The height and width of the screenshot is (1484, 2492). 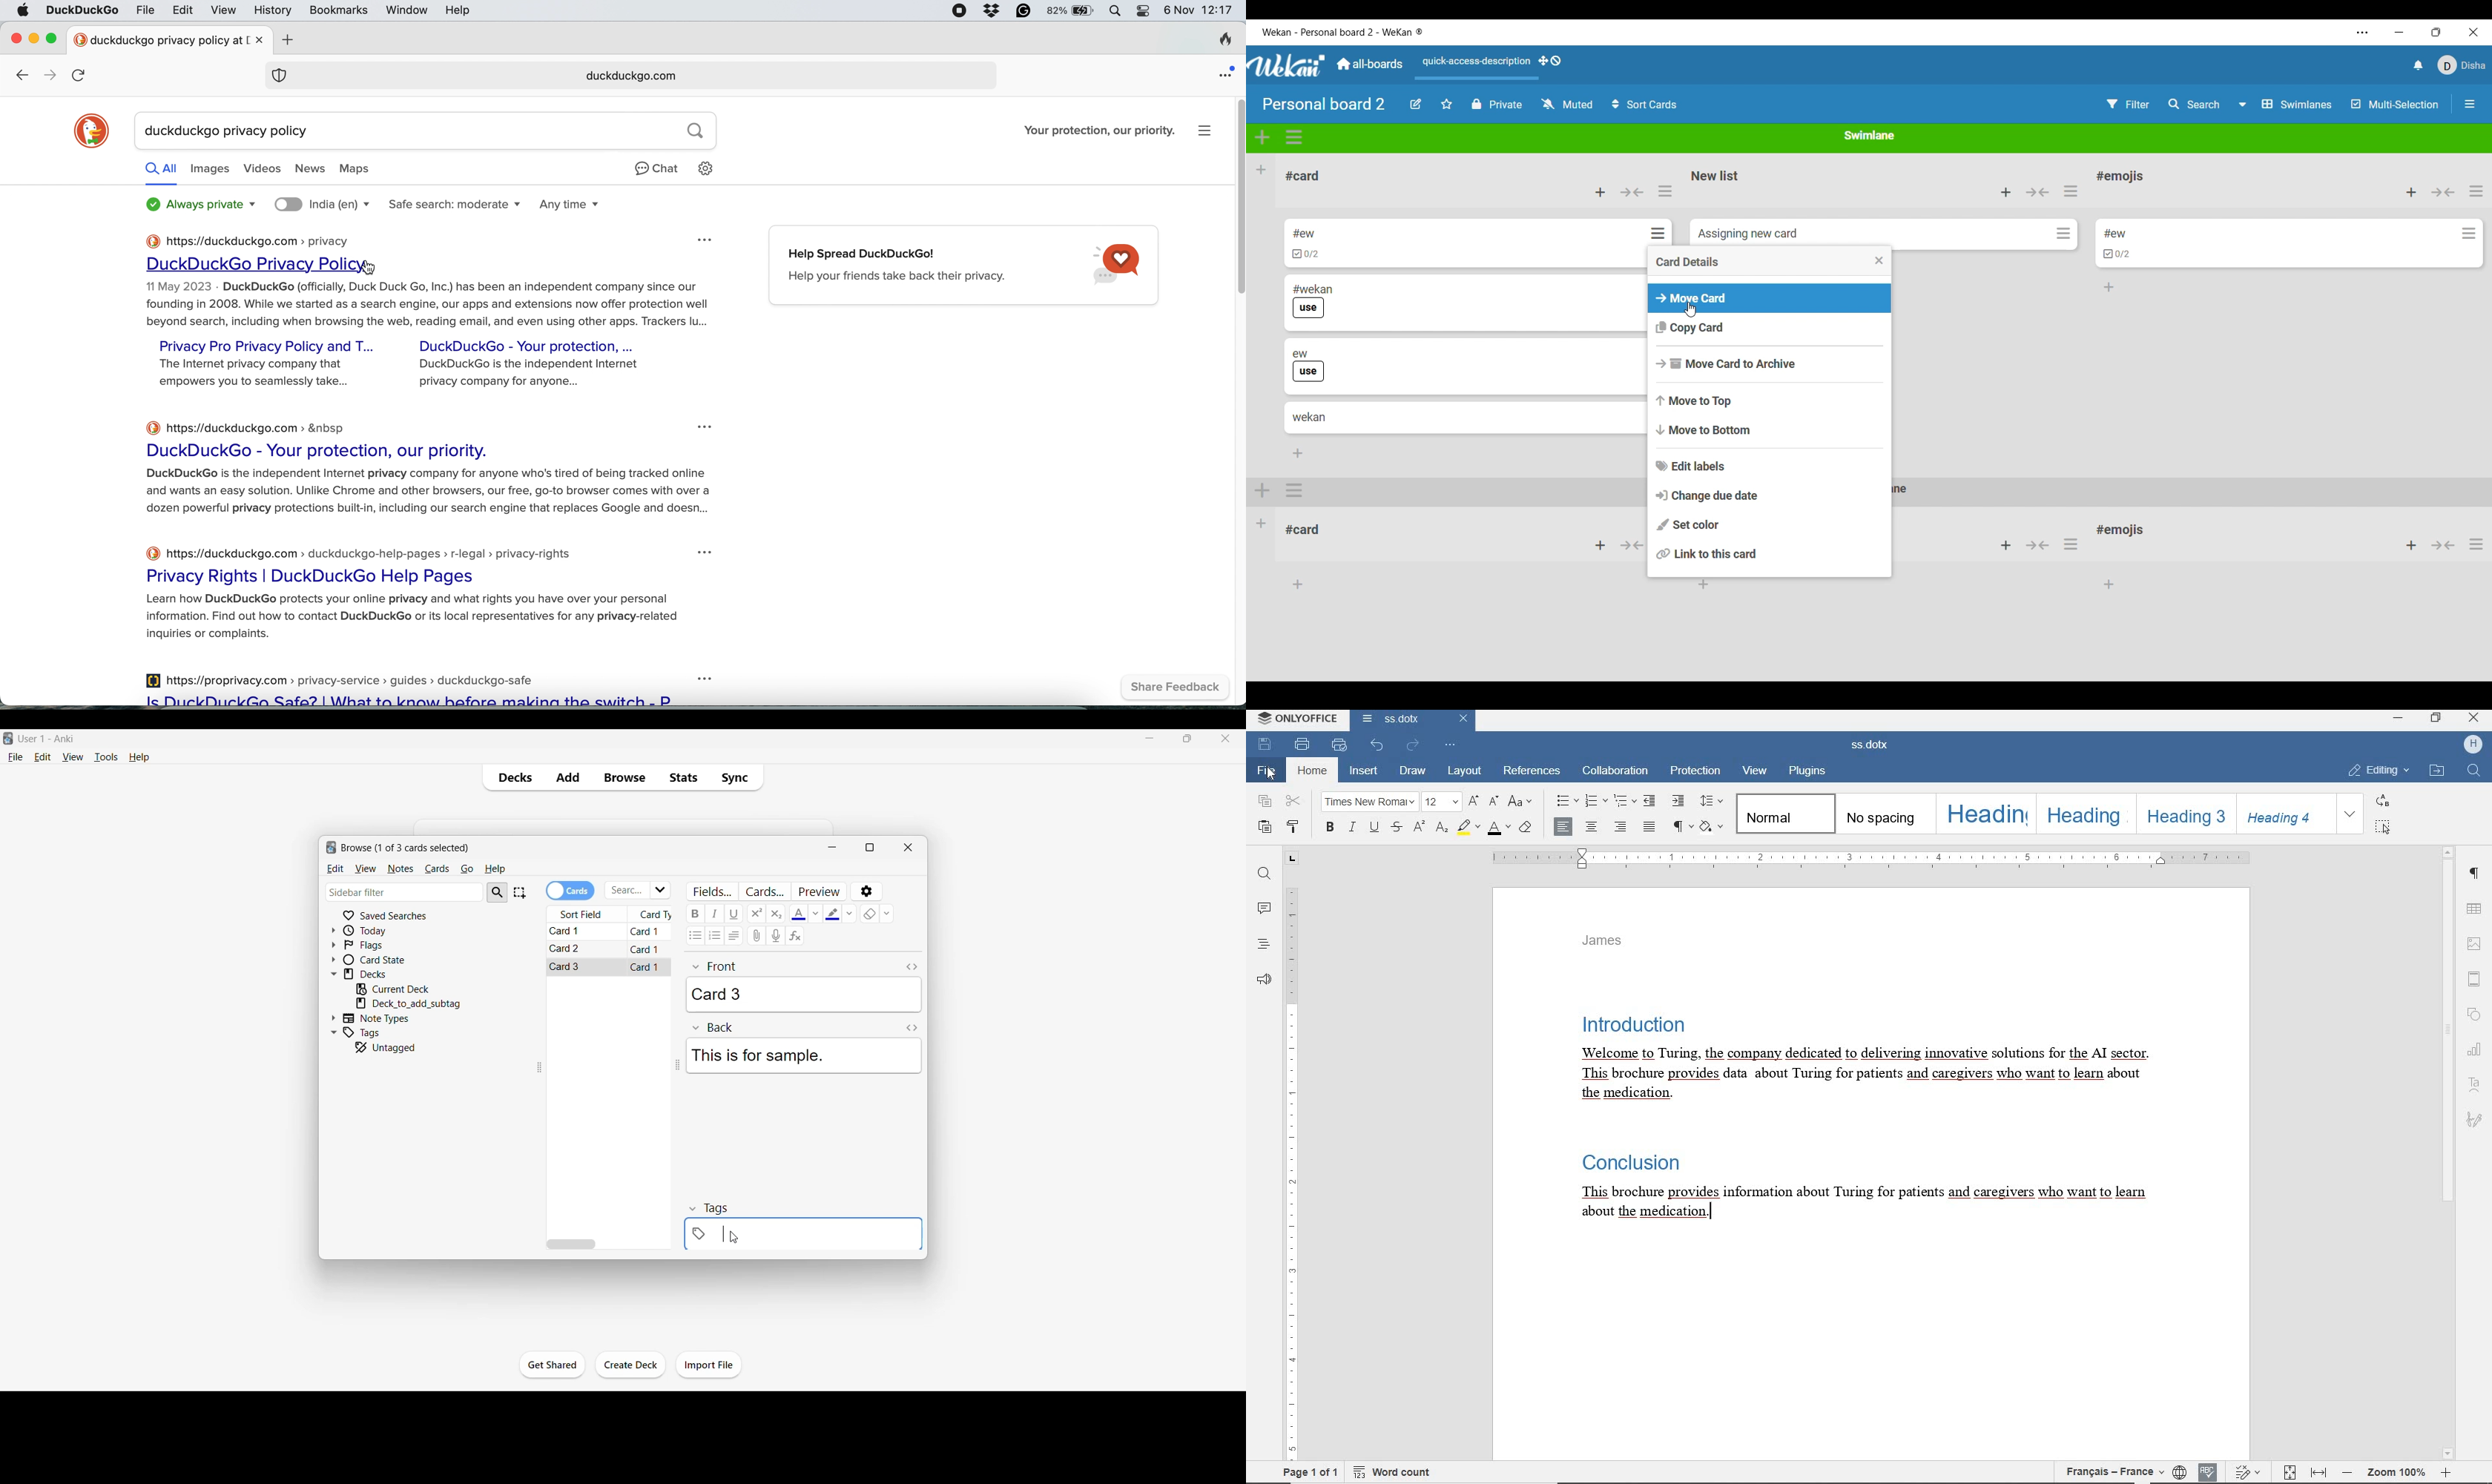 What do you see at coordinates (1688, 262) in the screenshot?
I see `Title of current menu` at bounding box center [1688, 262].